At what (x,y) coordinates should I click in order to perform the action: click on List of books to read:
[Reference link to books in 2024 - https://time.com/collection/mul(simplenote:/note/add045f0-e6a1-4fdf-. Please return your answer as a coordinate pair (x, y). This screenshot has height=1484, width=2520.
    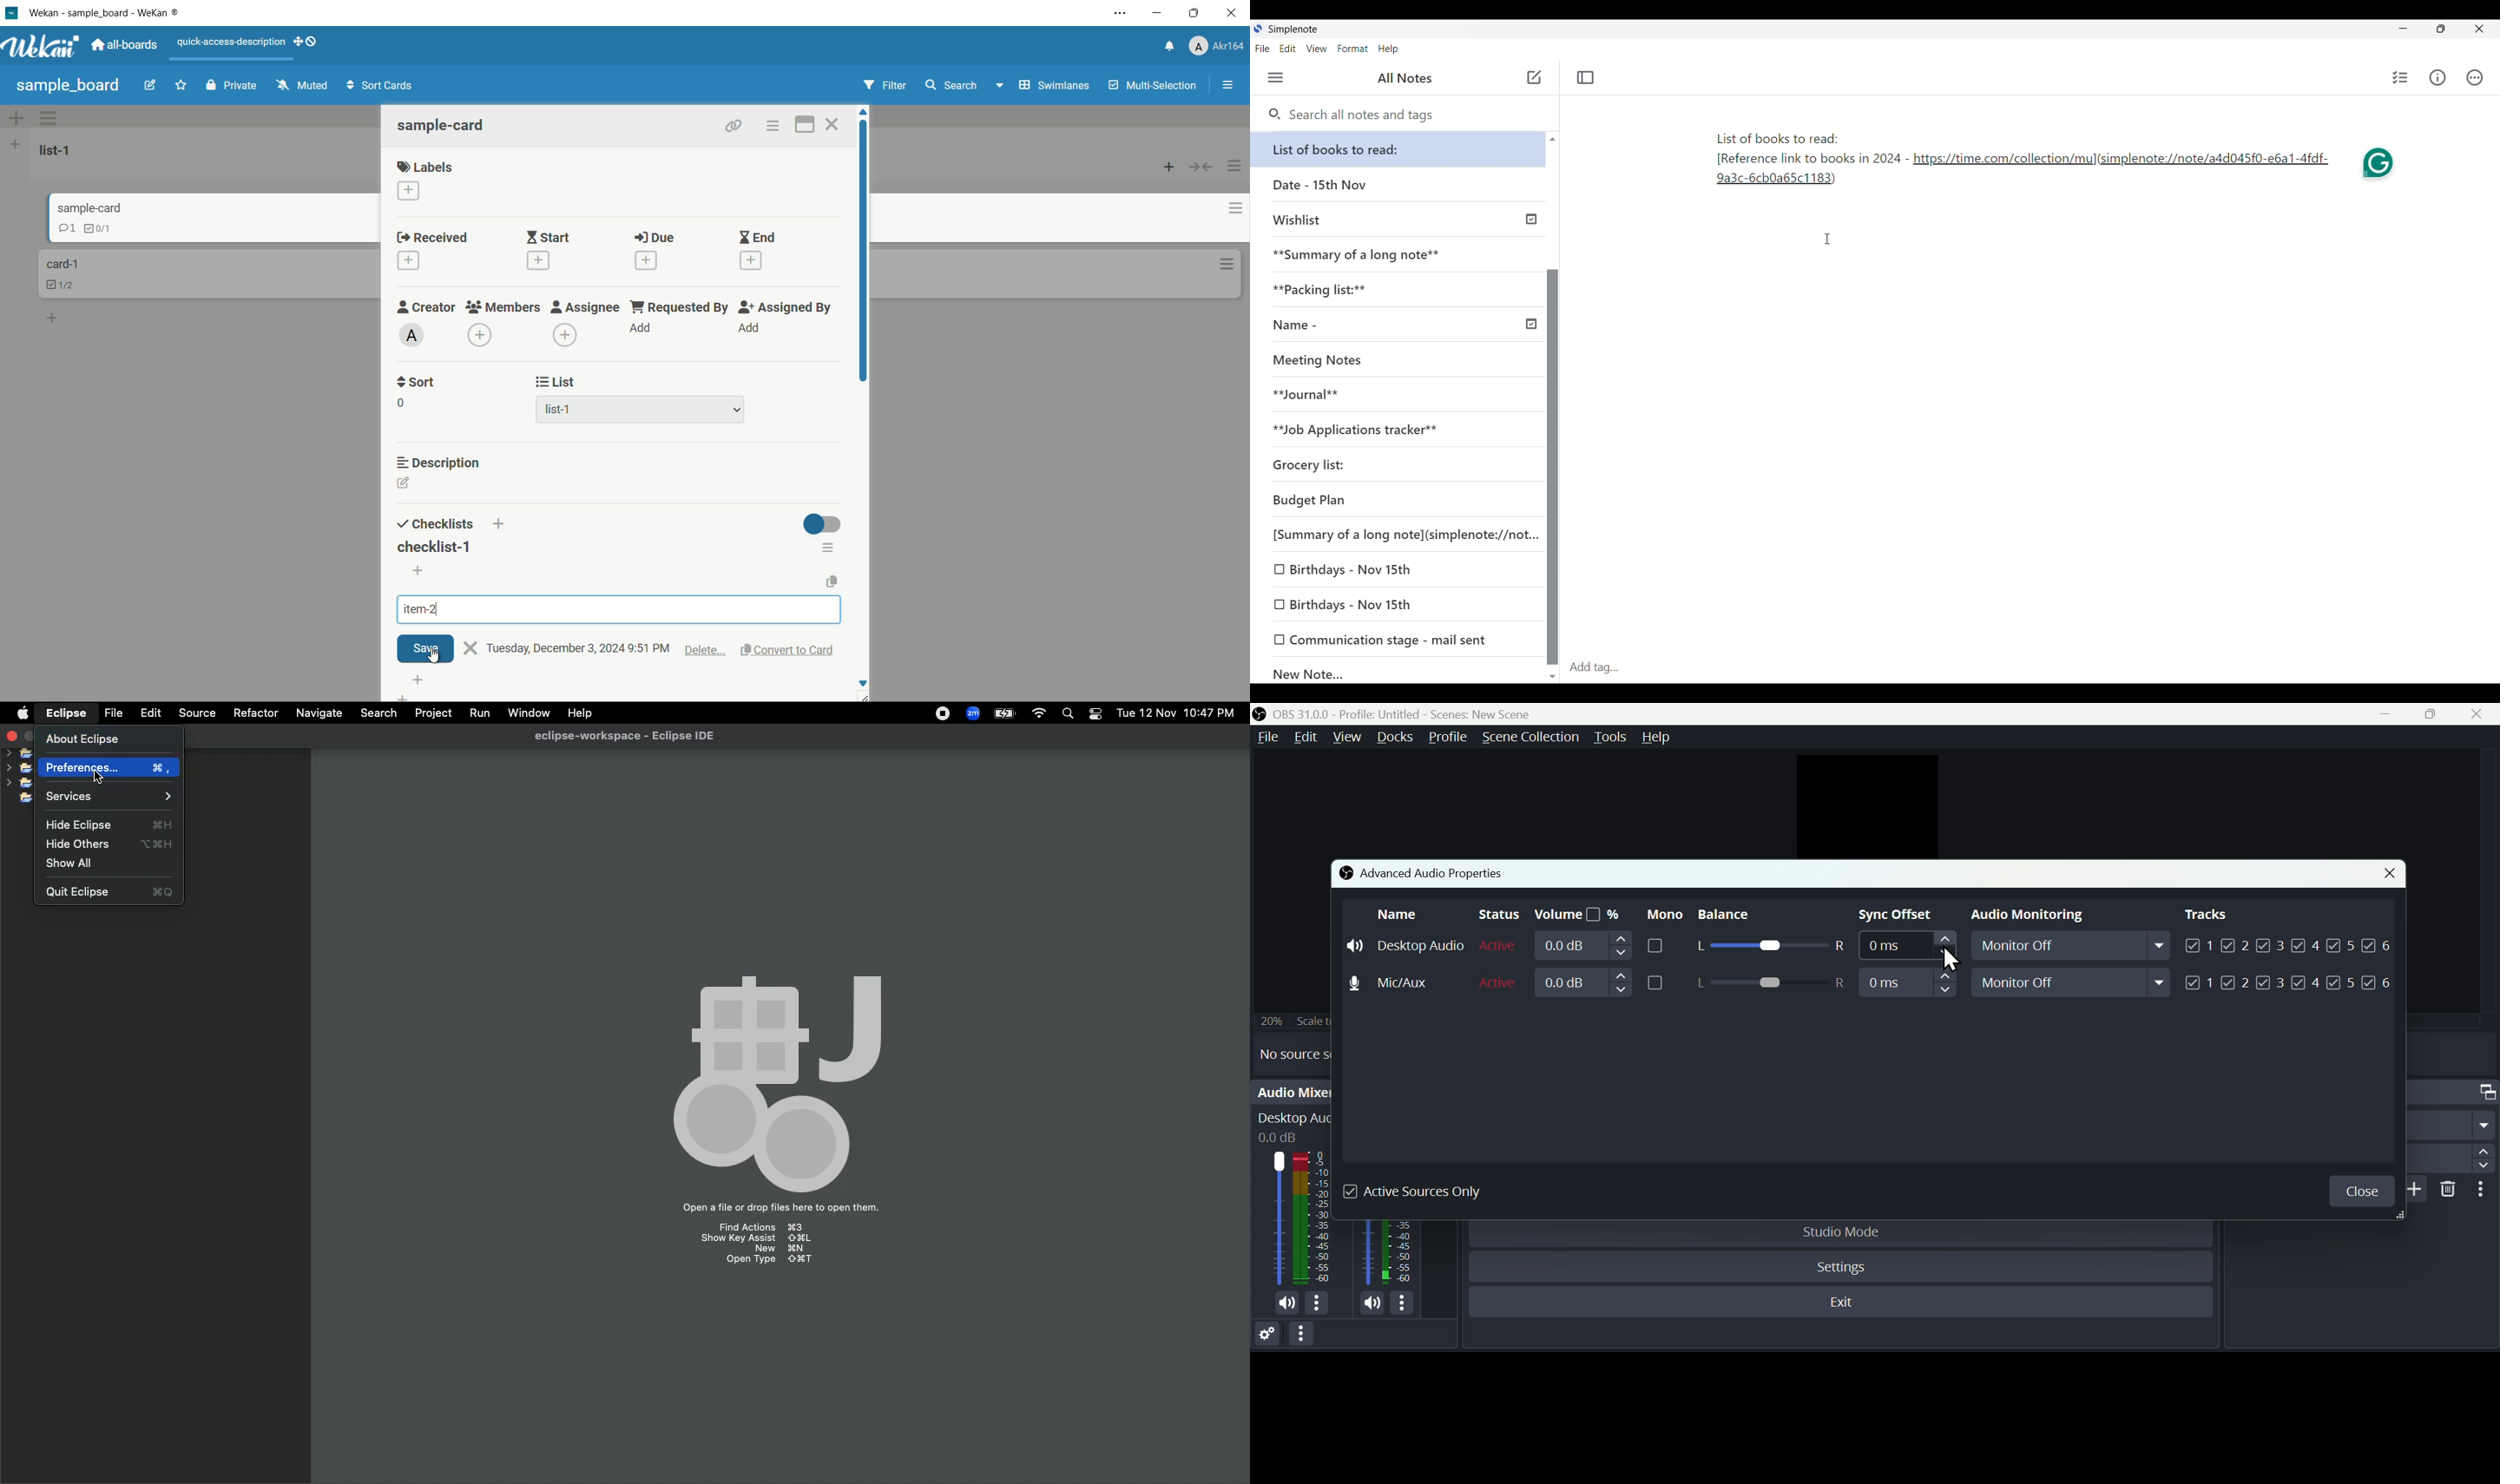
    Looking at the image, I should click on (2020, 161).